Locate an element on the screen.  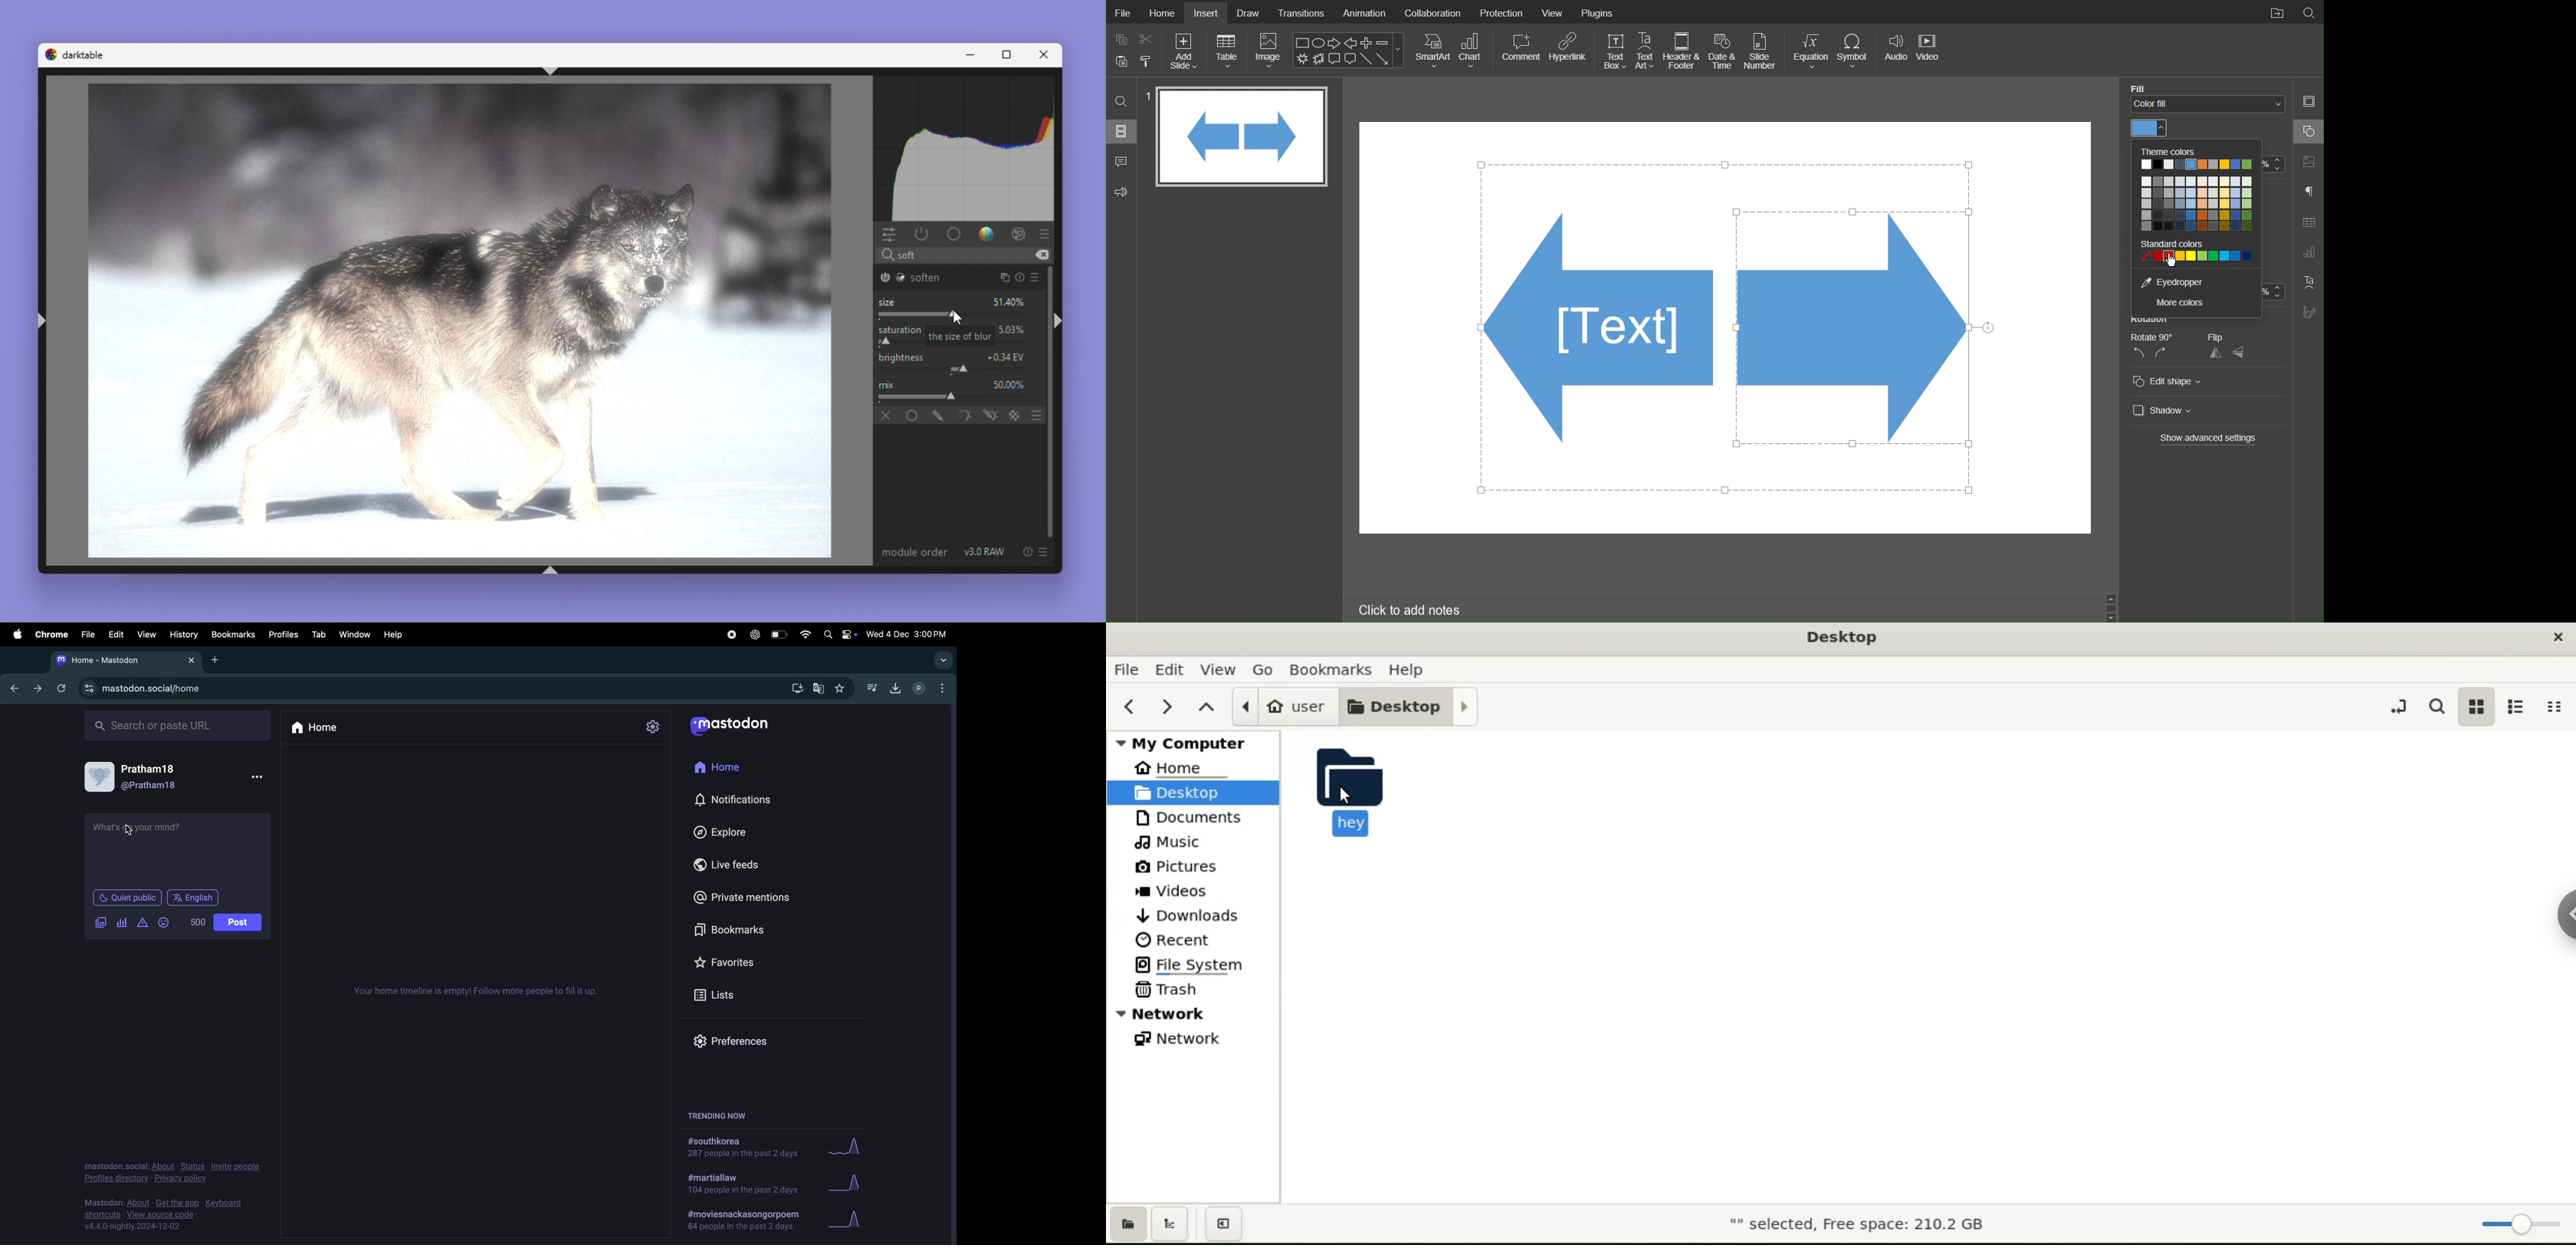
window is located at coordinates (354, 634).